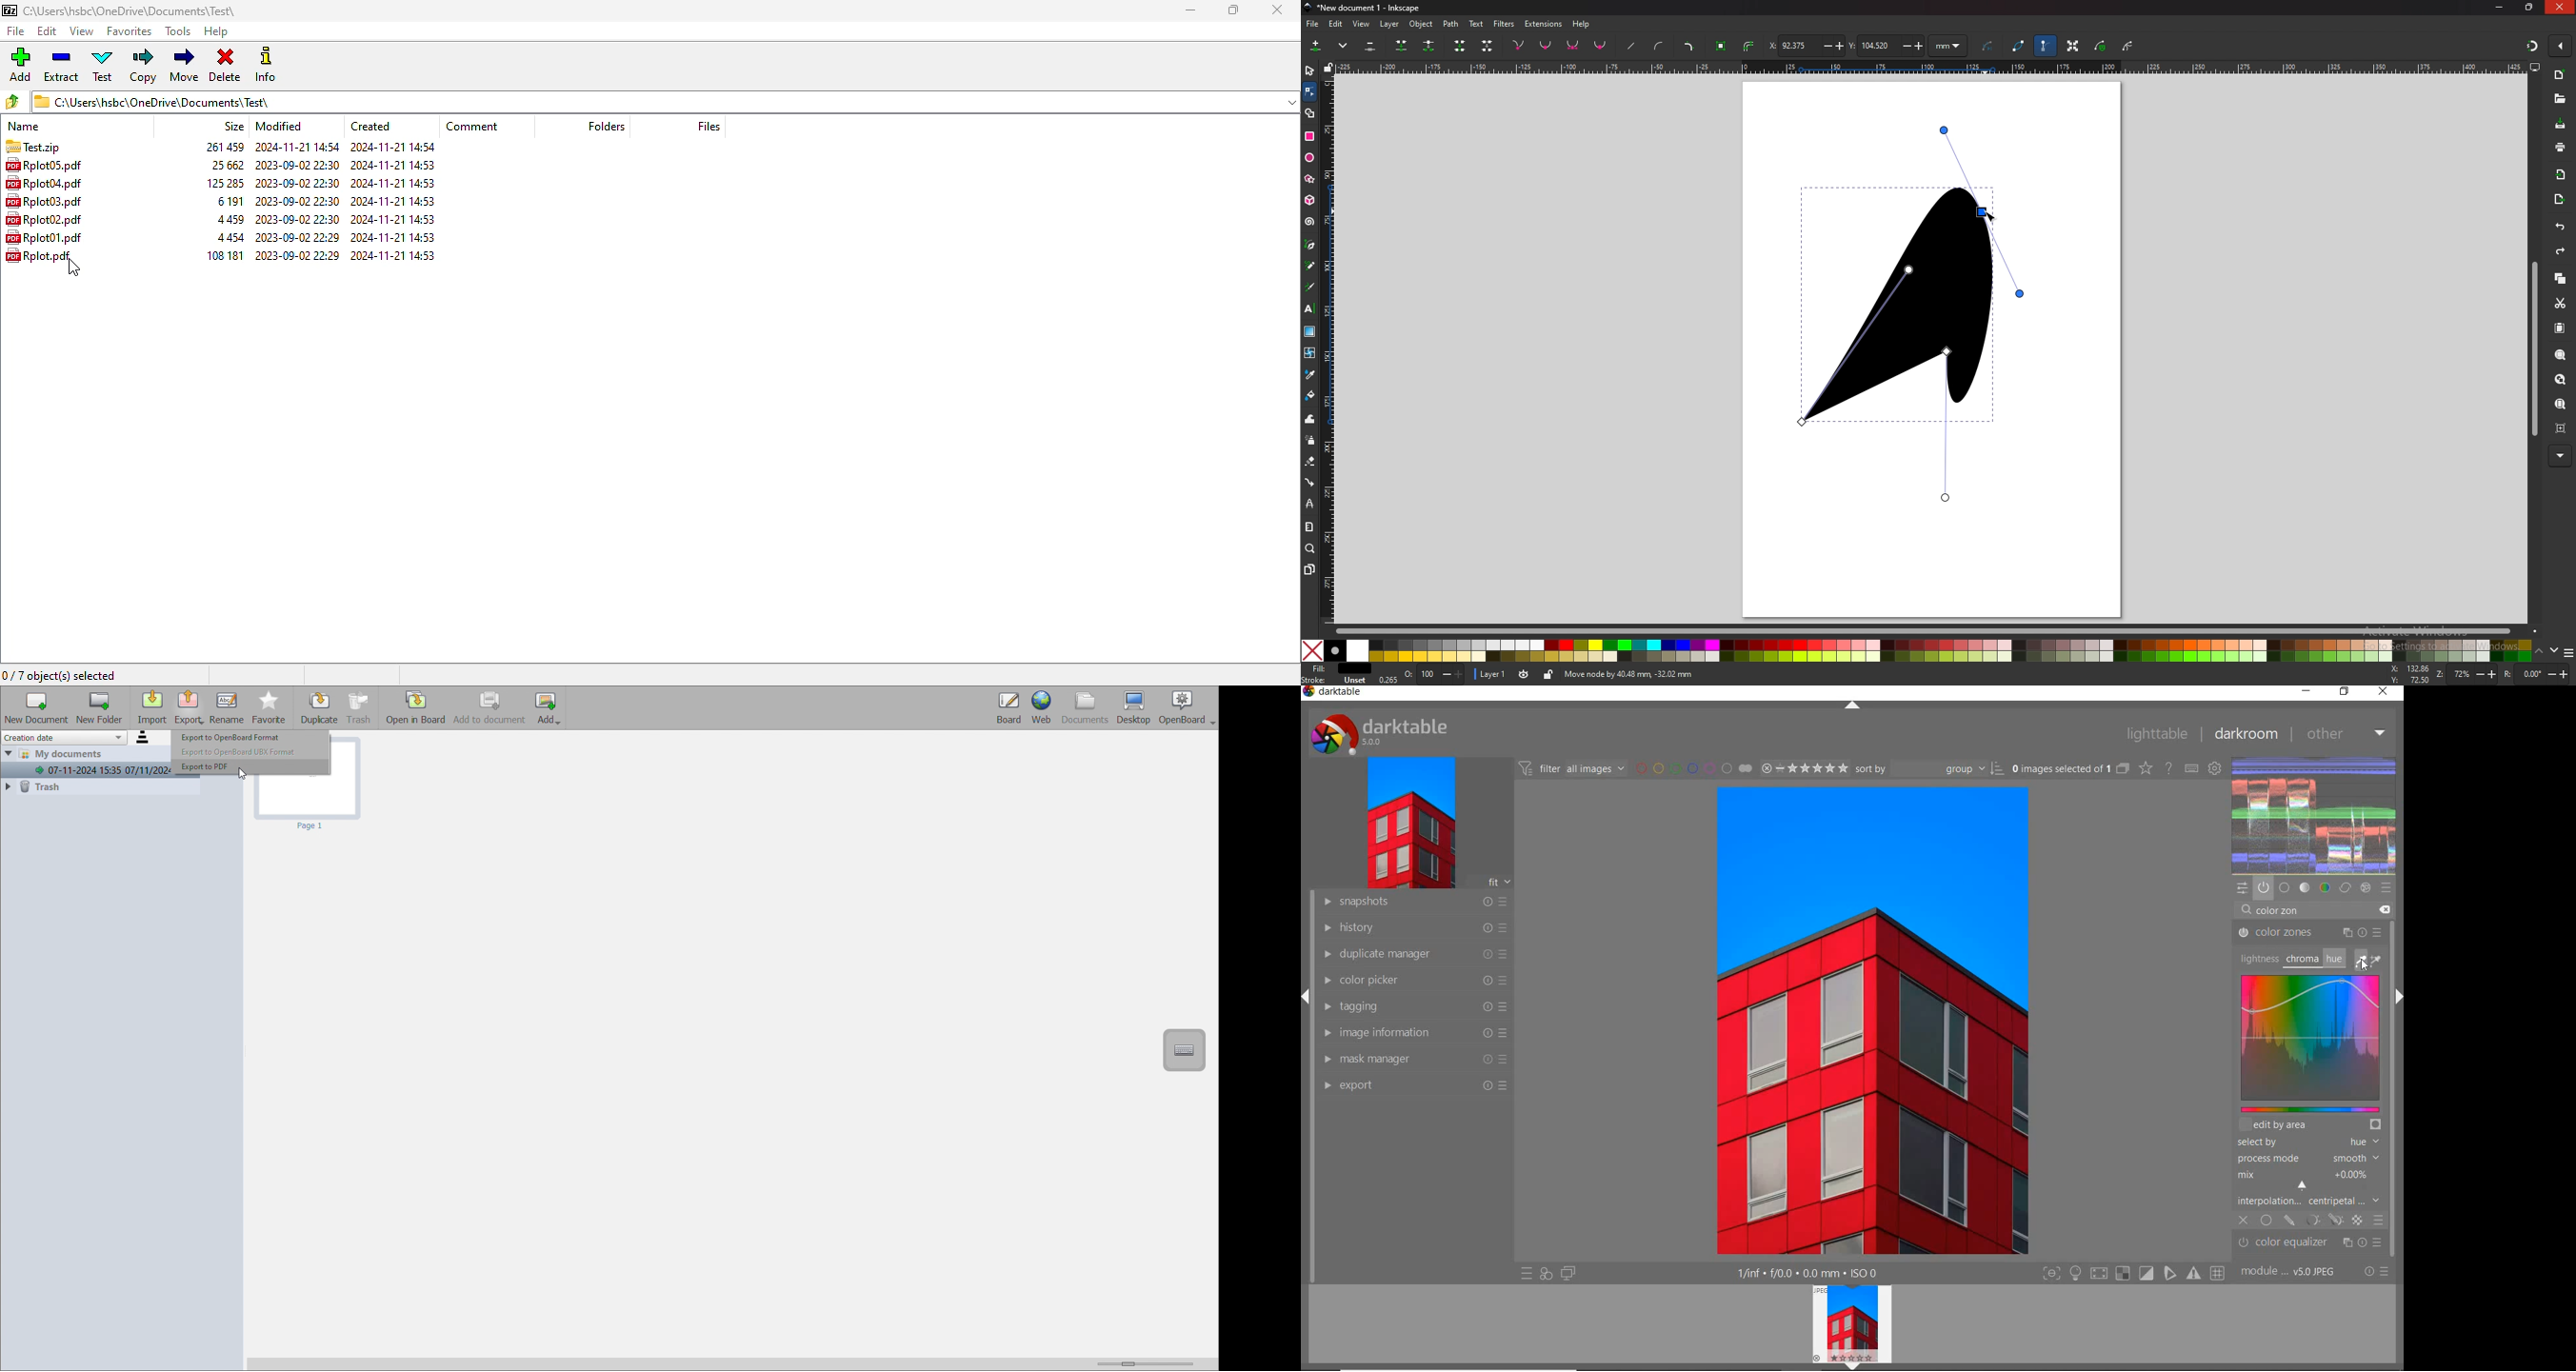  What do you see at coordinates (2561, 355) in the screenshot?
I see `zoom selection` at bounding box center [2561, 355].